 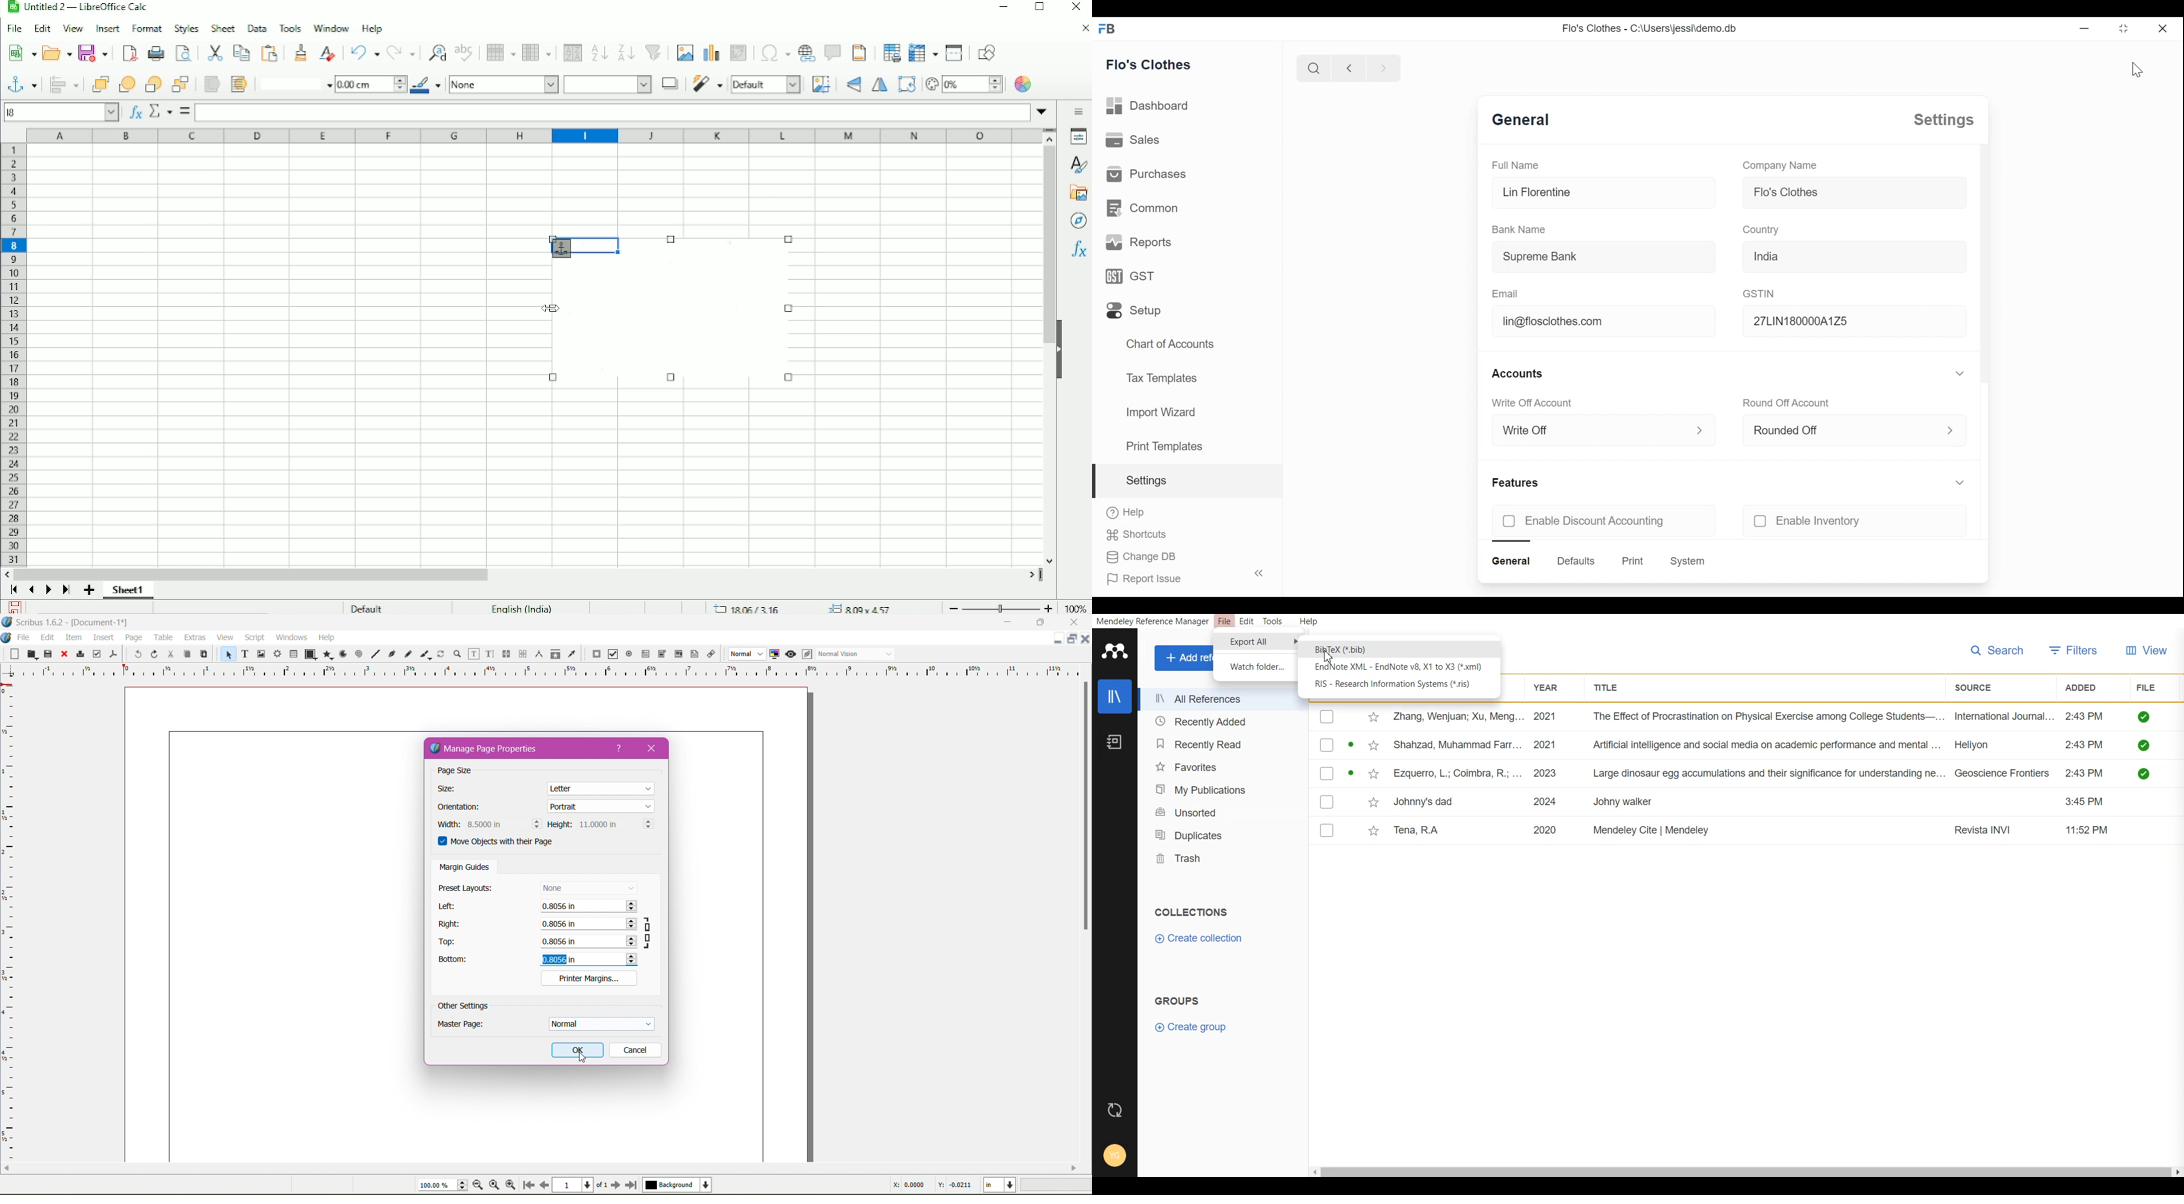 I want to click on Save, so click(x=48, y=653).